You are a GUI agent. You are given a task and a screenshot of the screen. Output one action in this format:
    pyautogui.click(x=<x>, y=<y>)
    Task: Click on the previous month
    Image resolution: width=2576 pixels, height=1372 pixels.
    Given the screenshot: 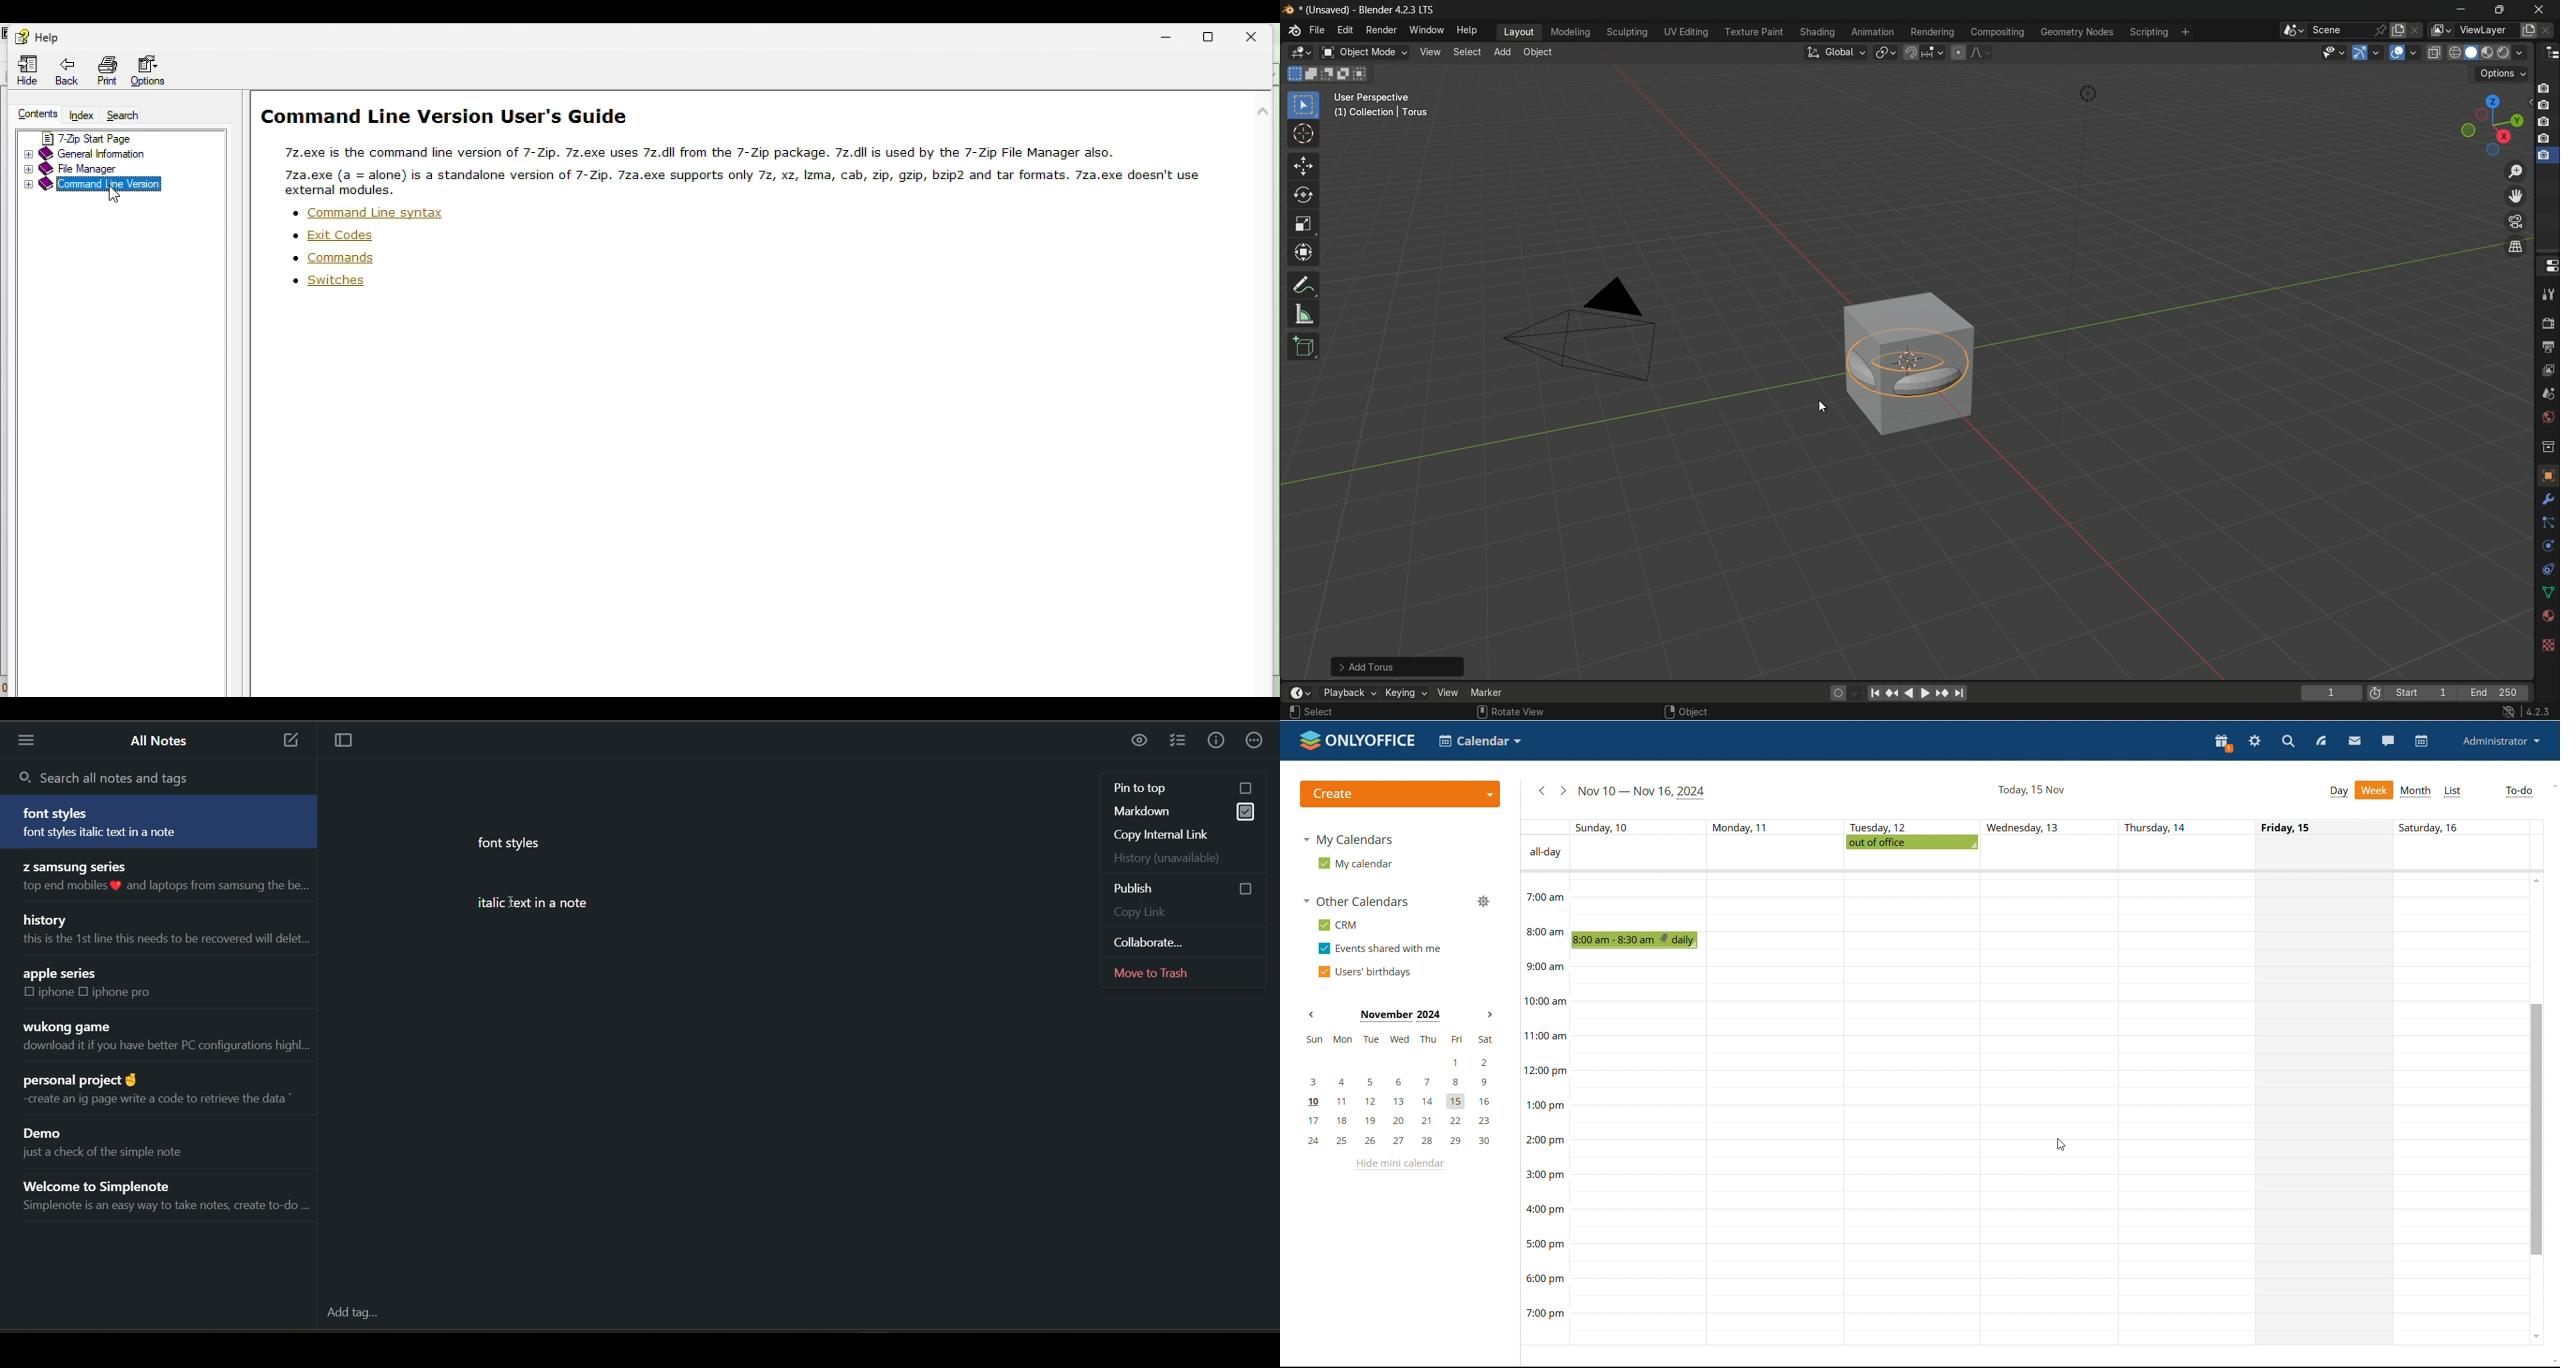 What is the action you would take?
    pyautogui.click(x=1312, y=1014)
    